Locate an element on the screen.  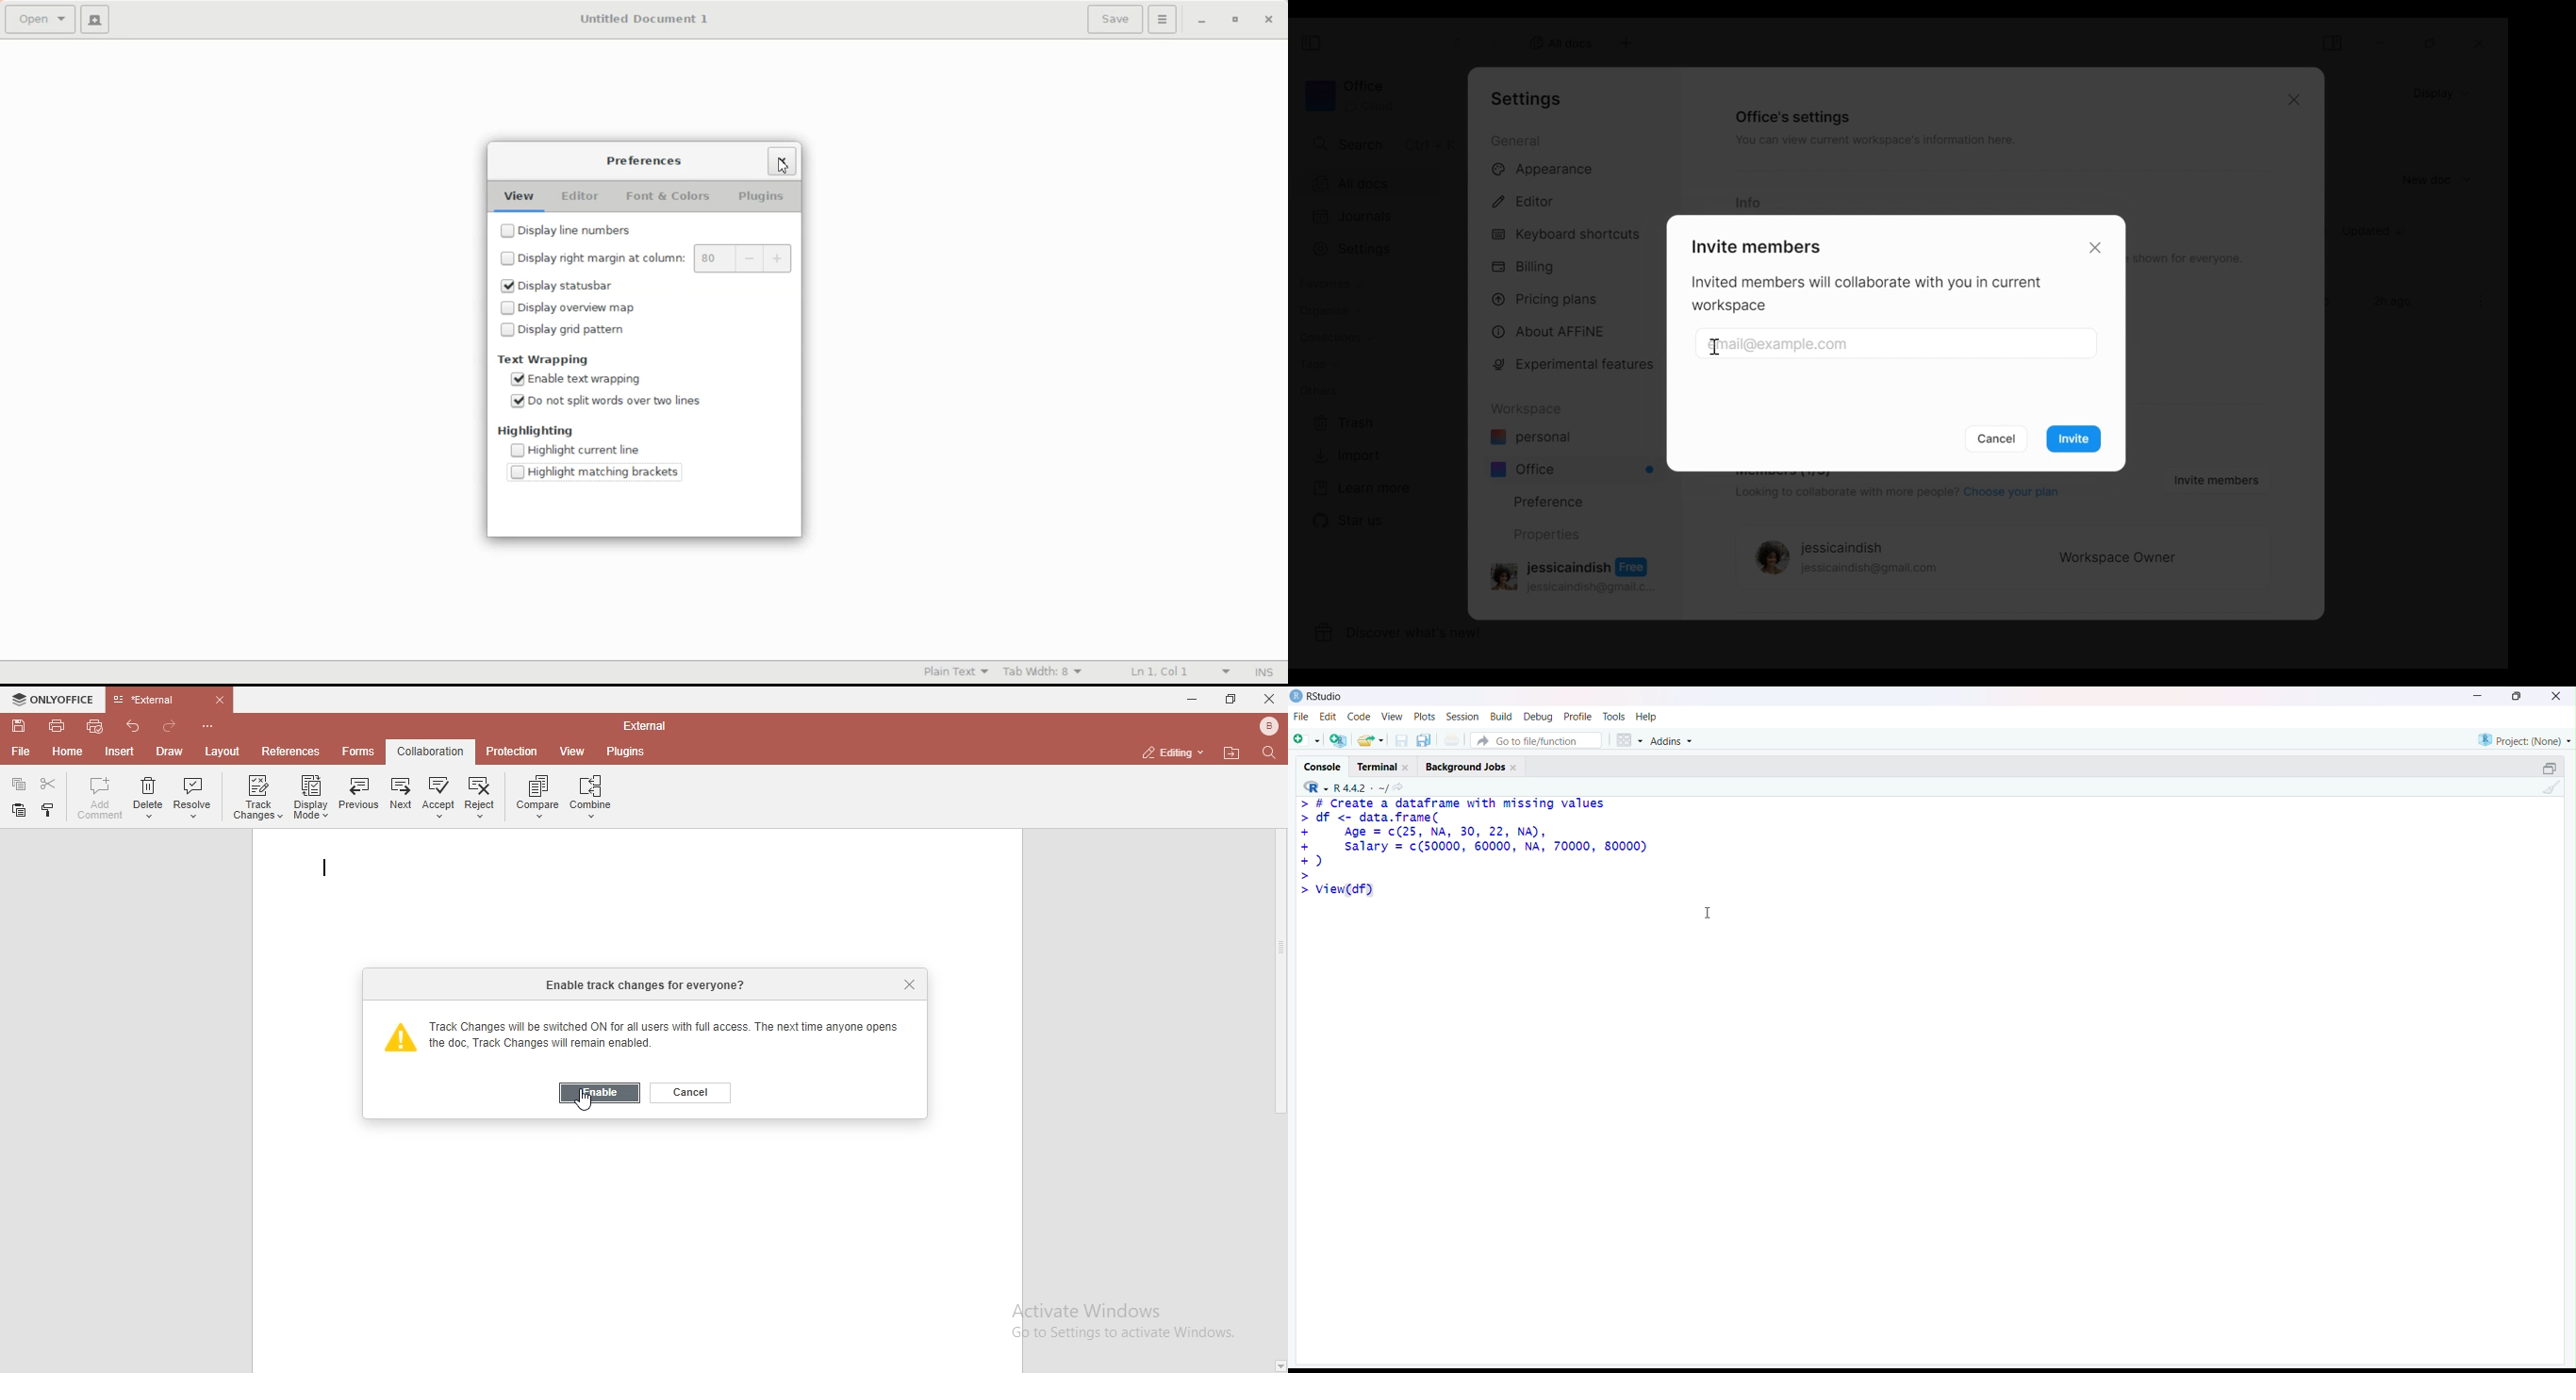
Build is located at coordinates (1502, 716).